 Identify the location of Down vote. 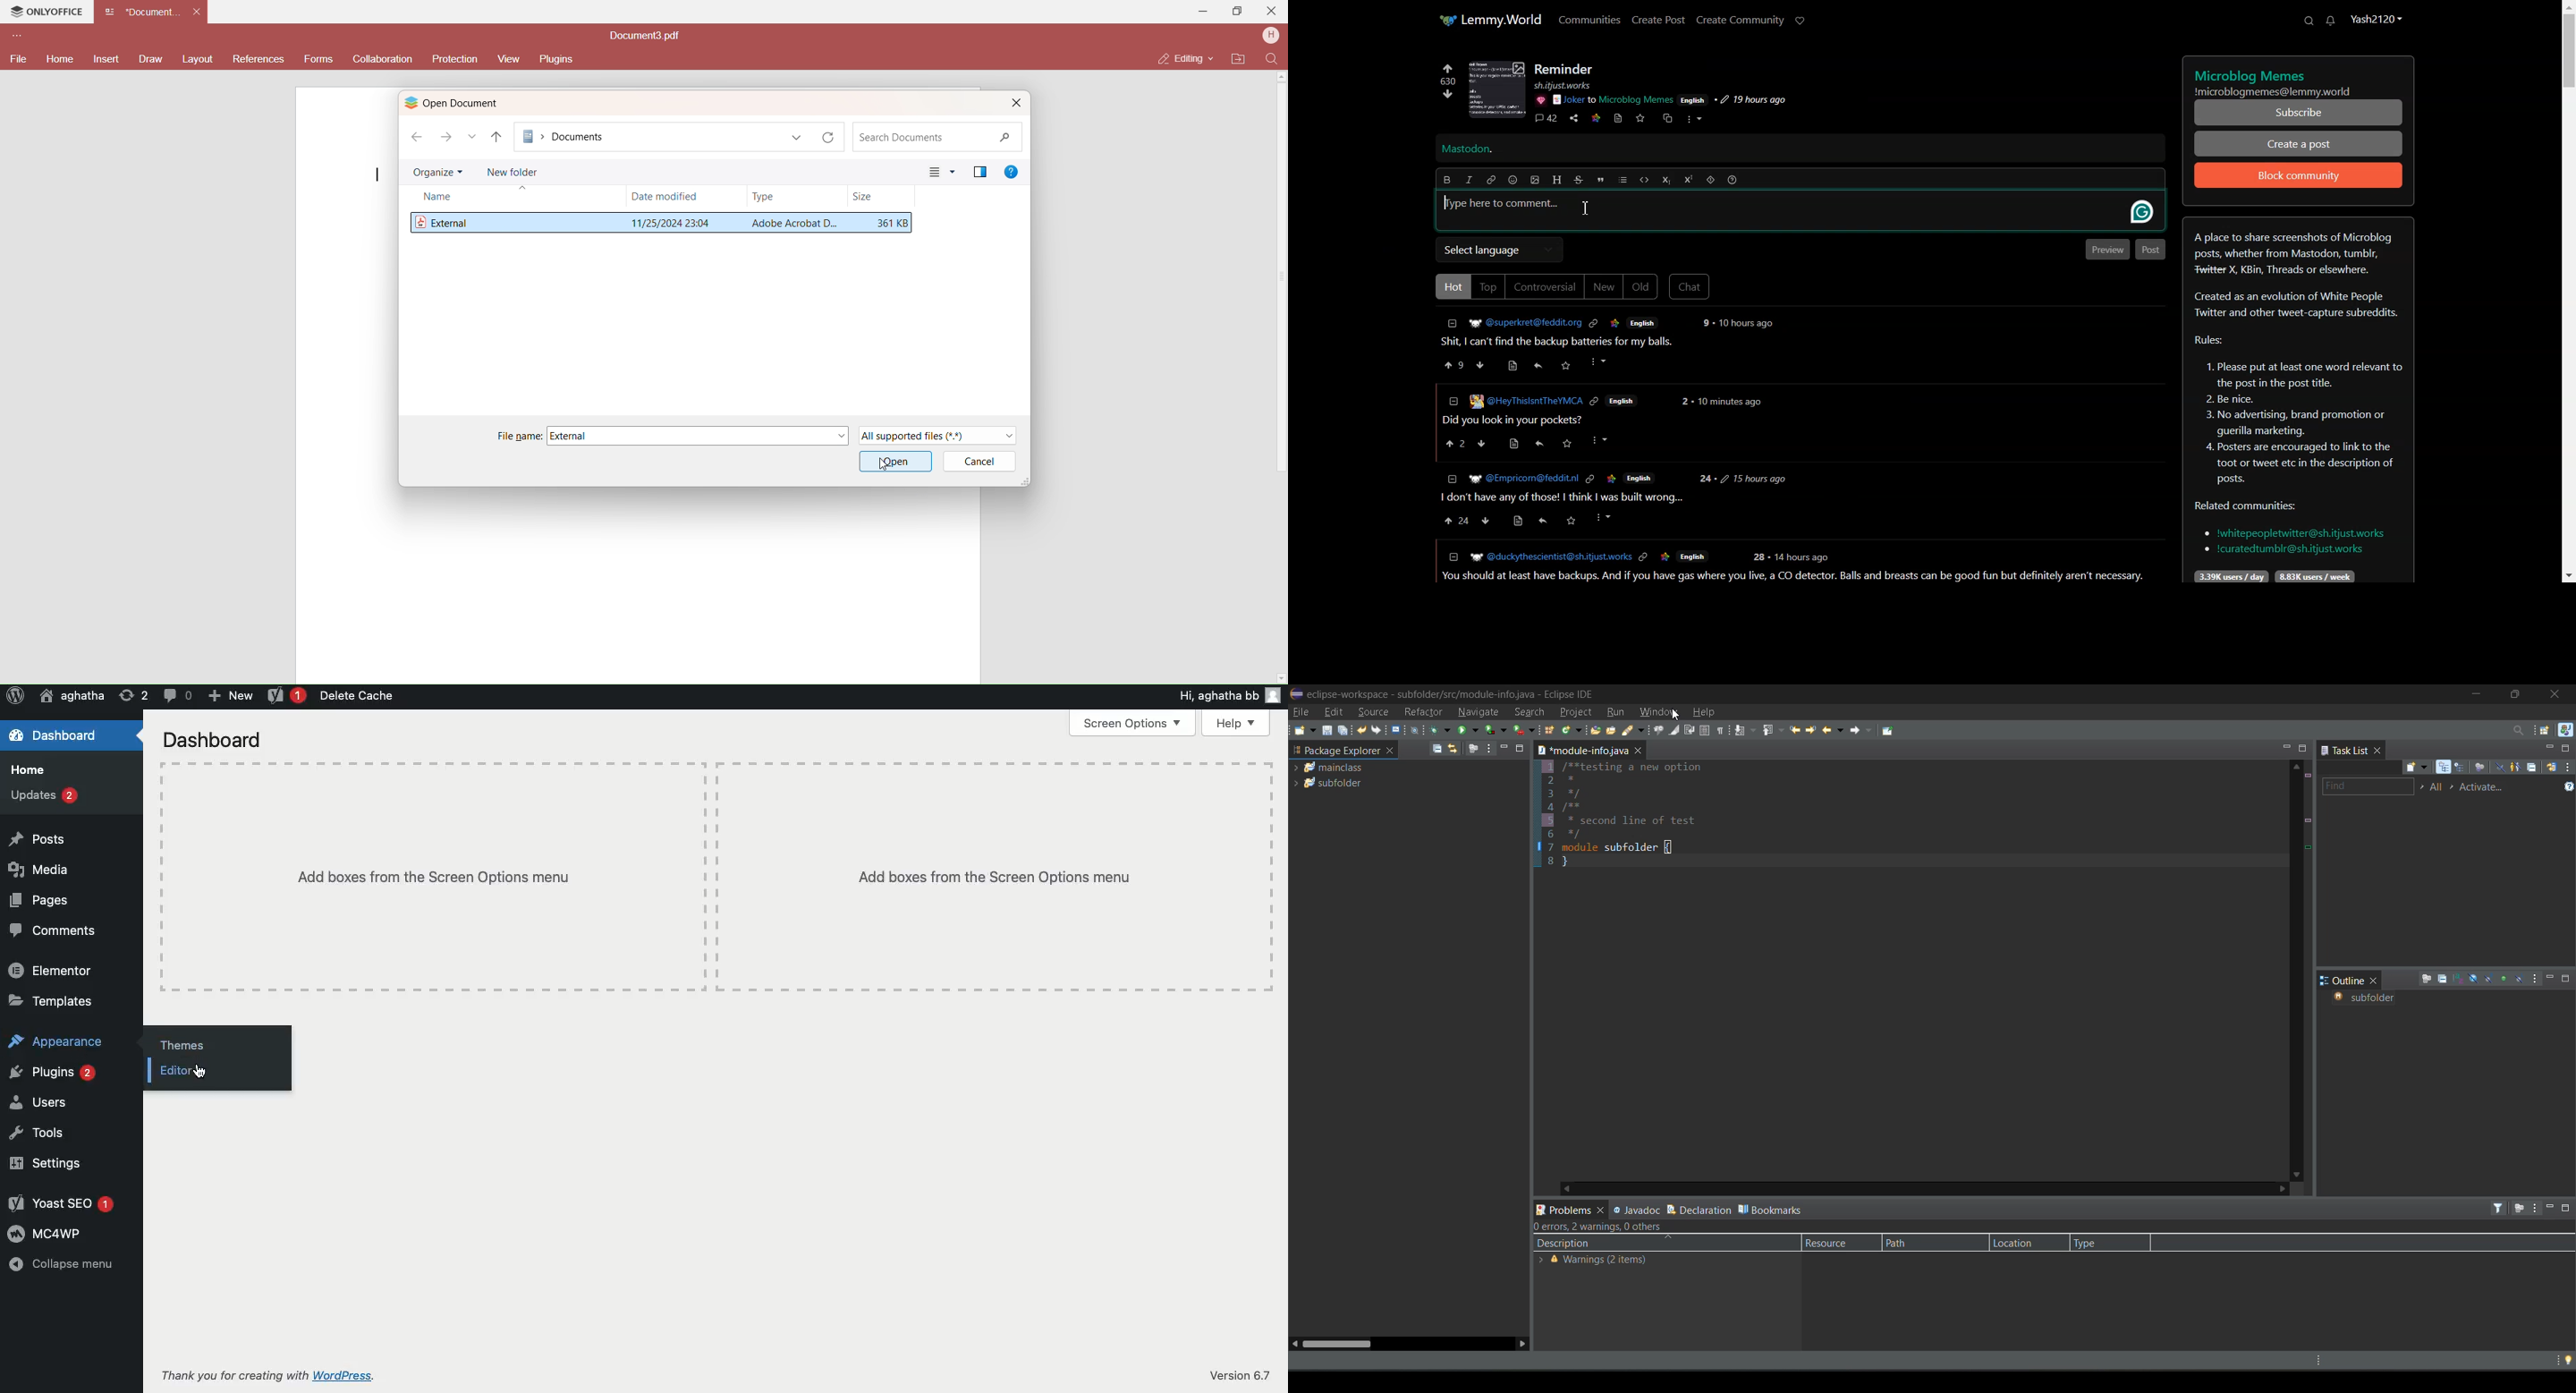
(1444, 96).